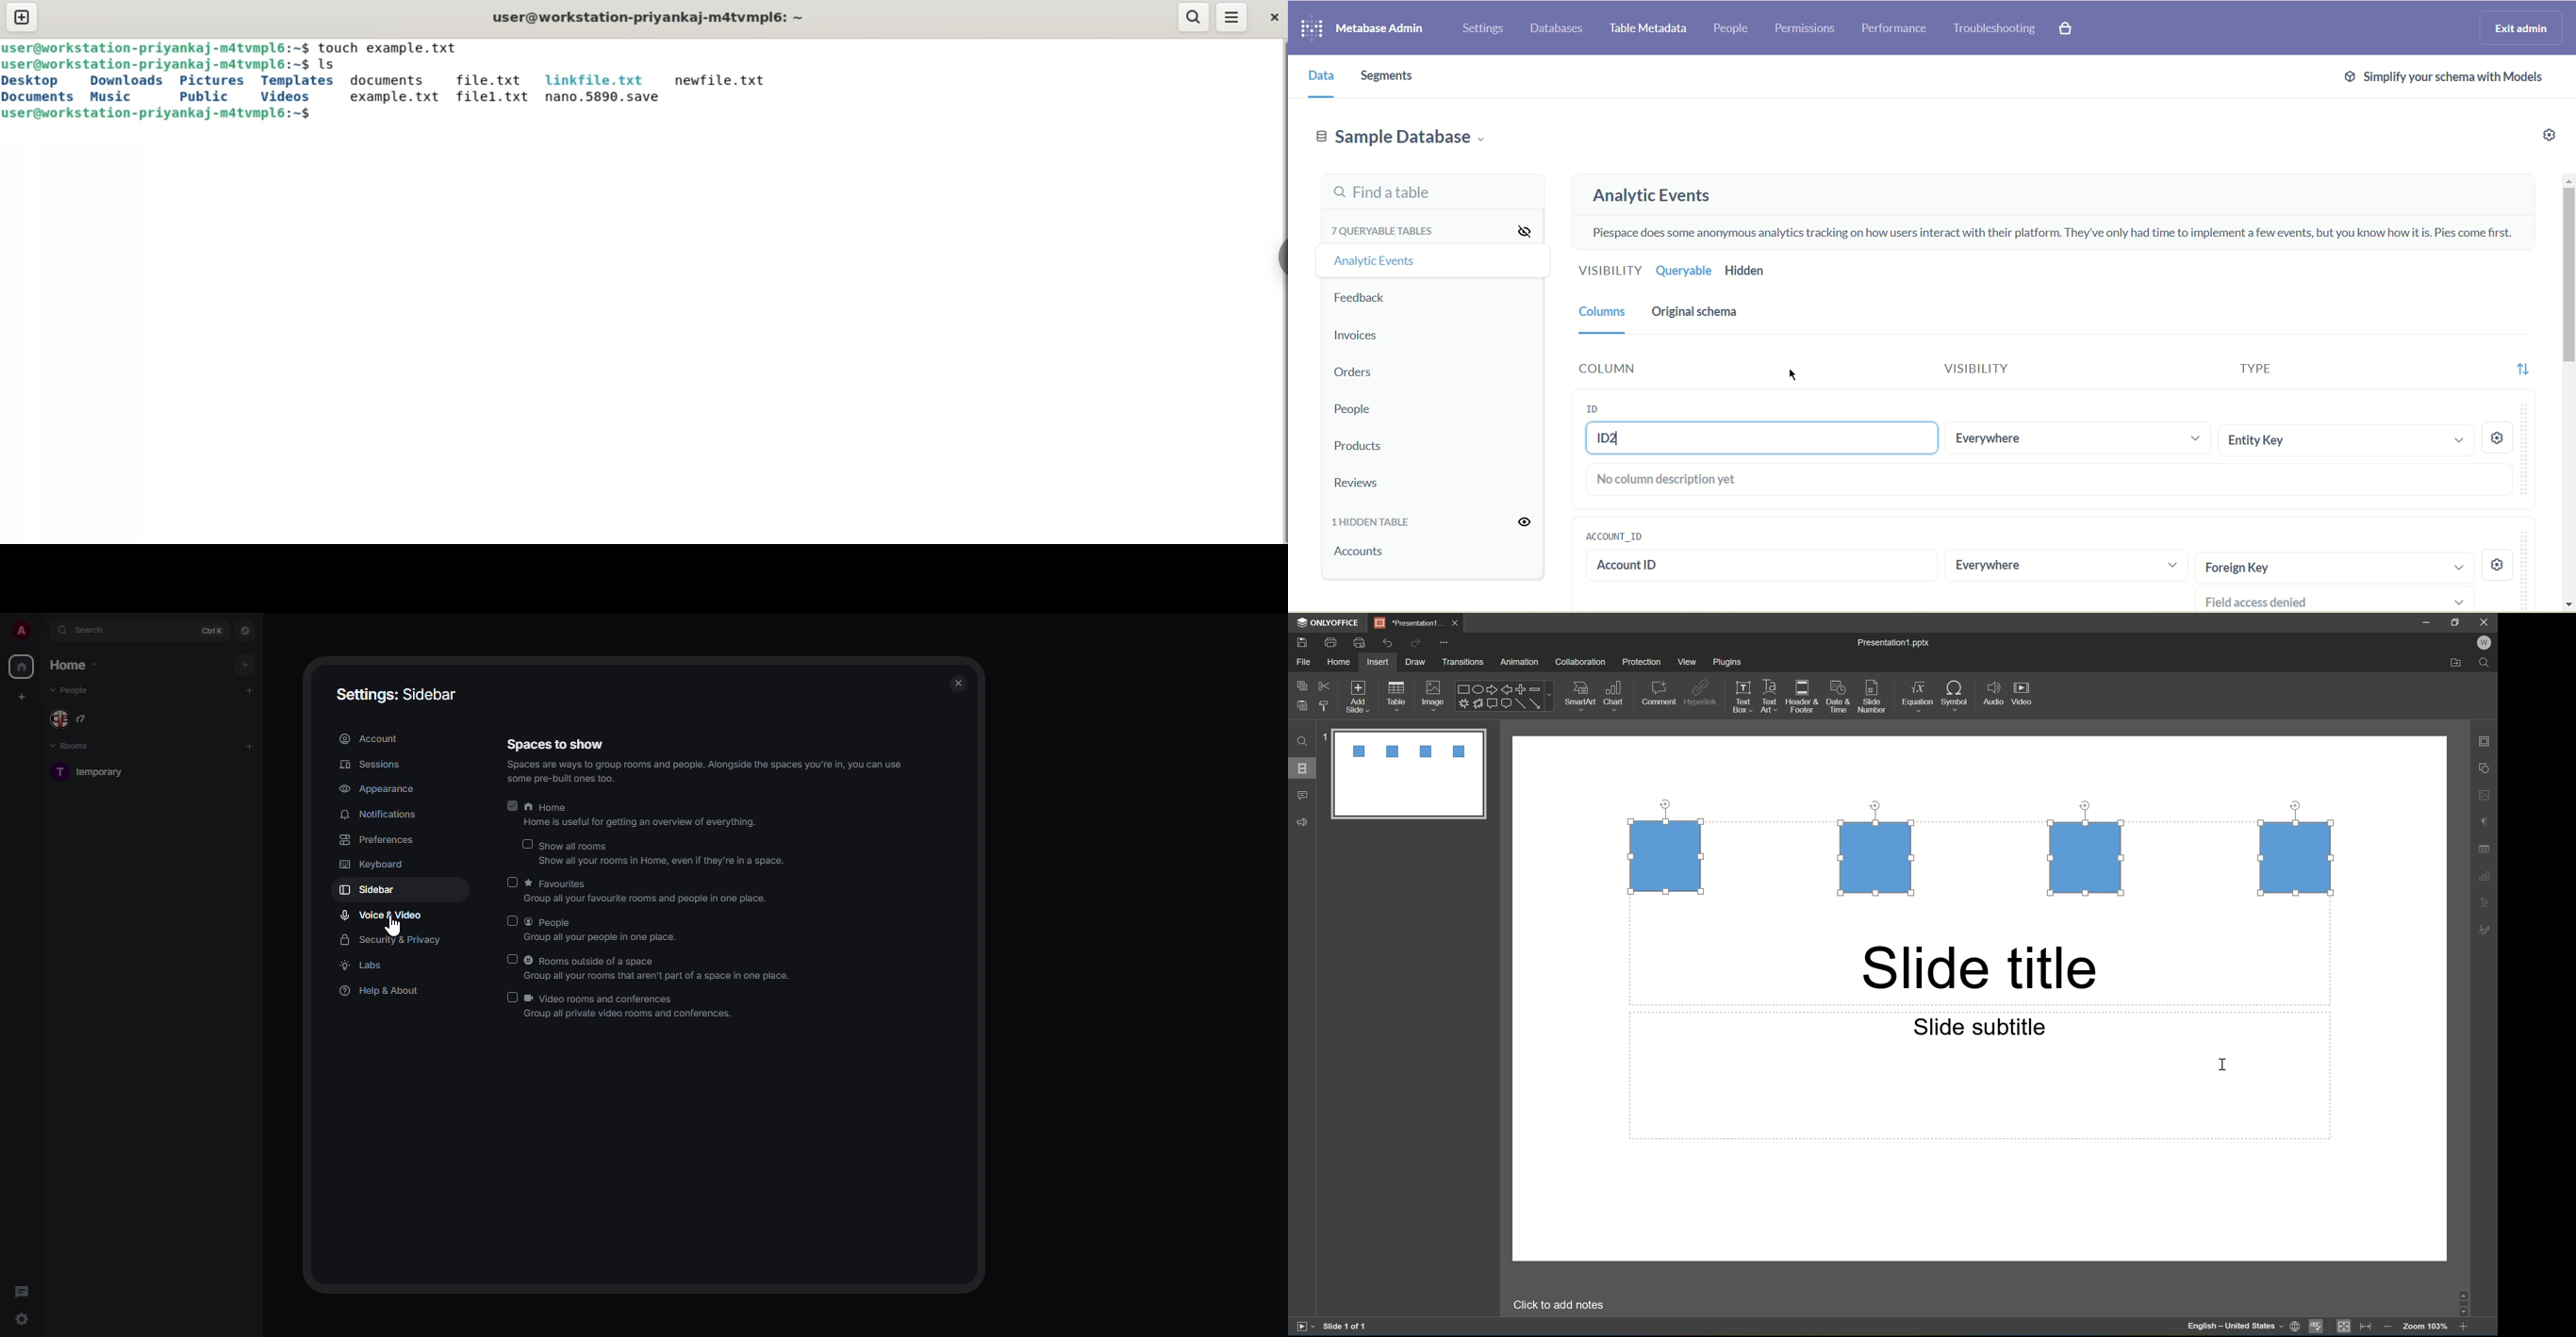 Image resolution: width=2576 pixels, height=1344 pixels. I want to click on smart art, so click(1577, 694).